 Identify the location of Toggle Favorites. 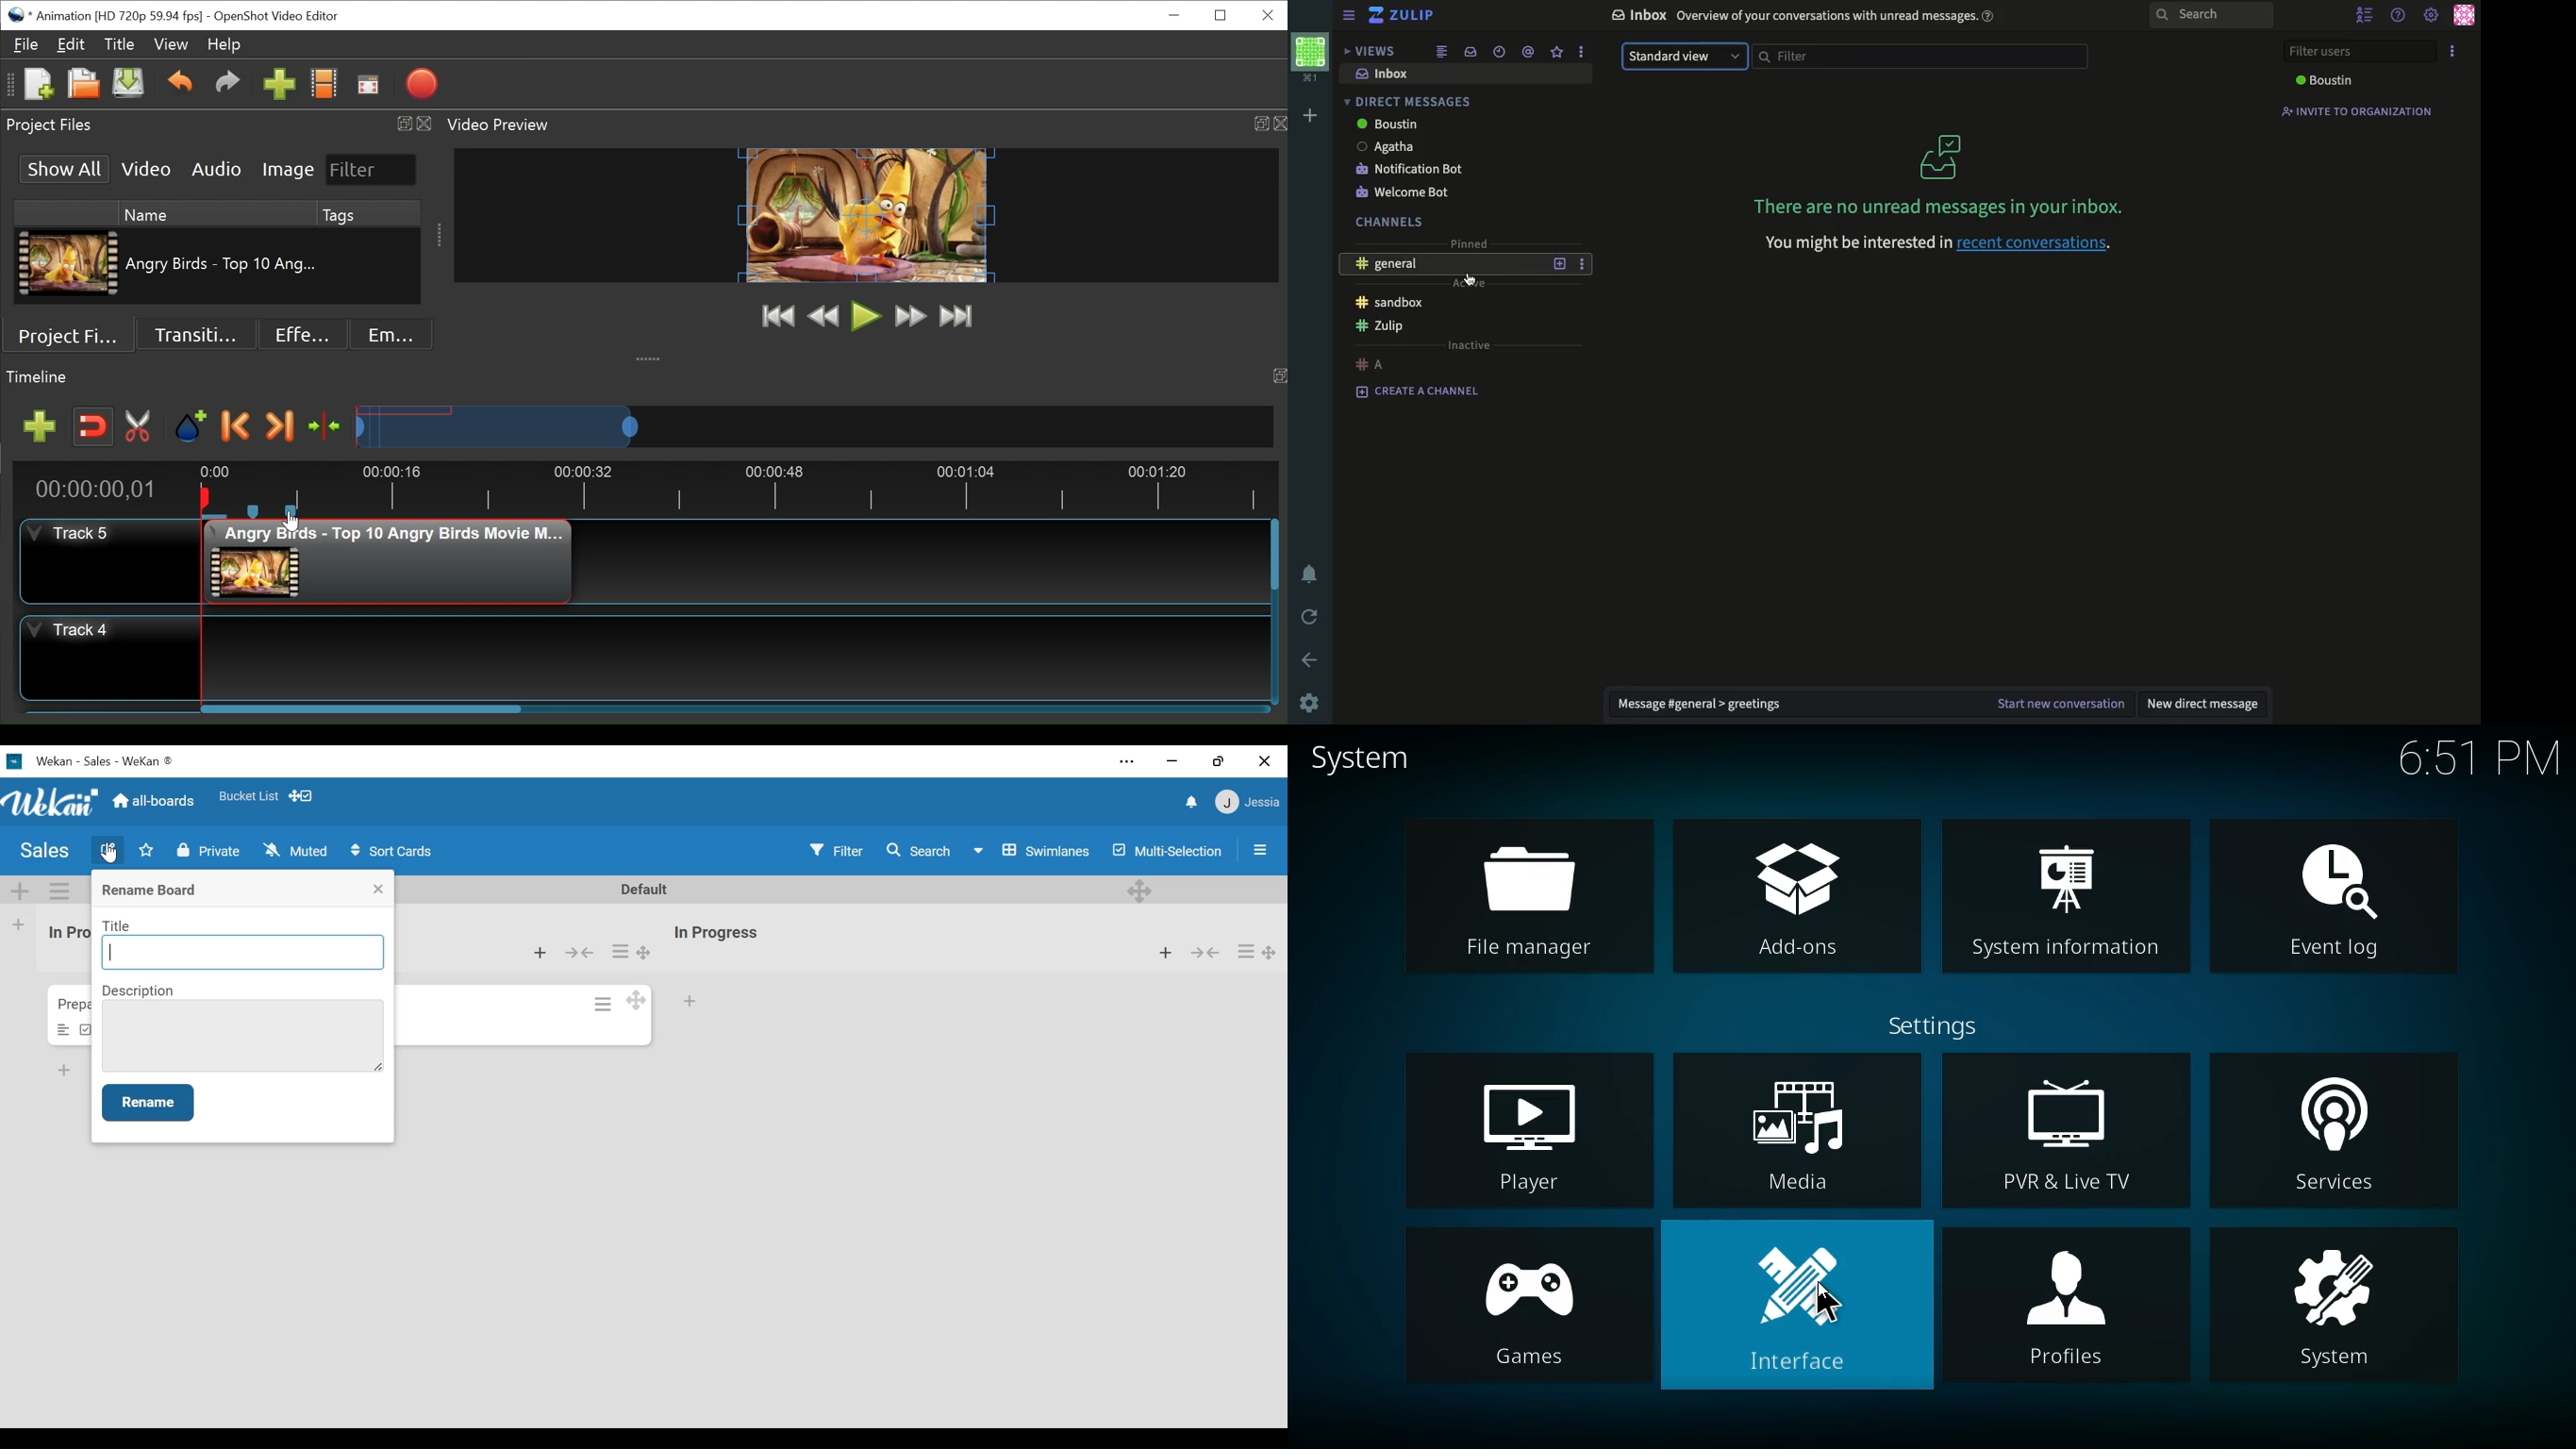
(146, 850).